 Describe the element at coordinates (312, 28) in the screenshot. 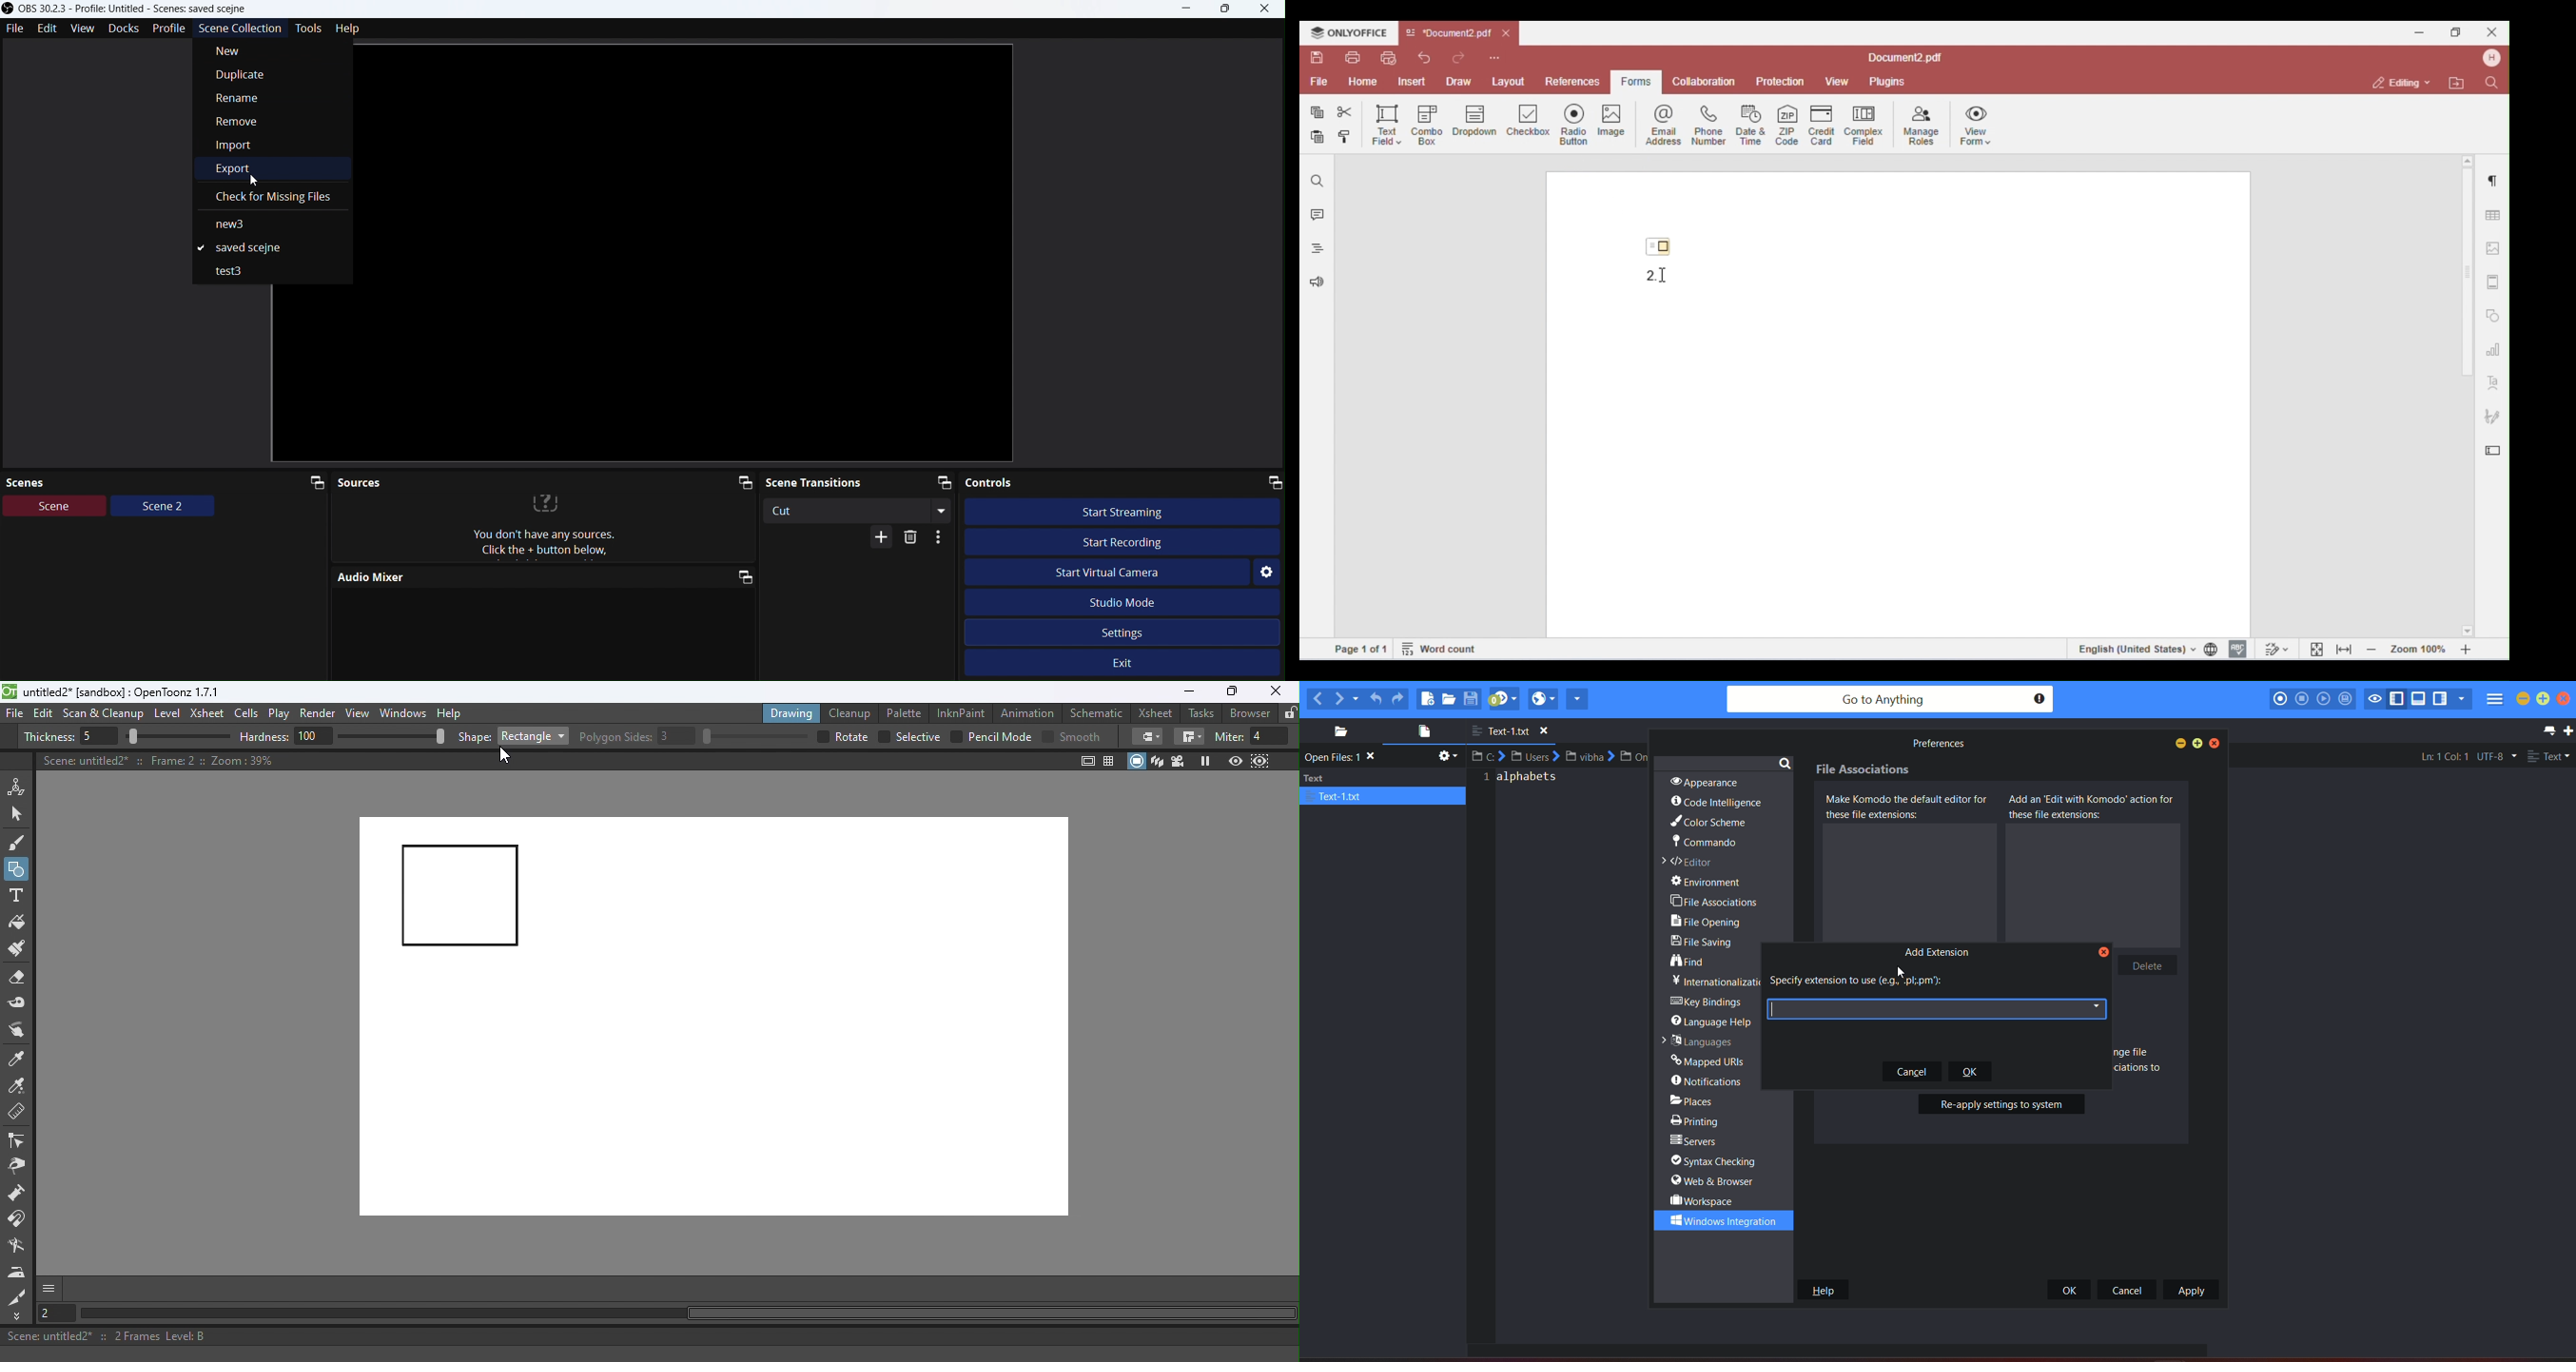

I see `Tools` at that location.